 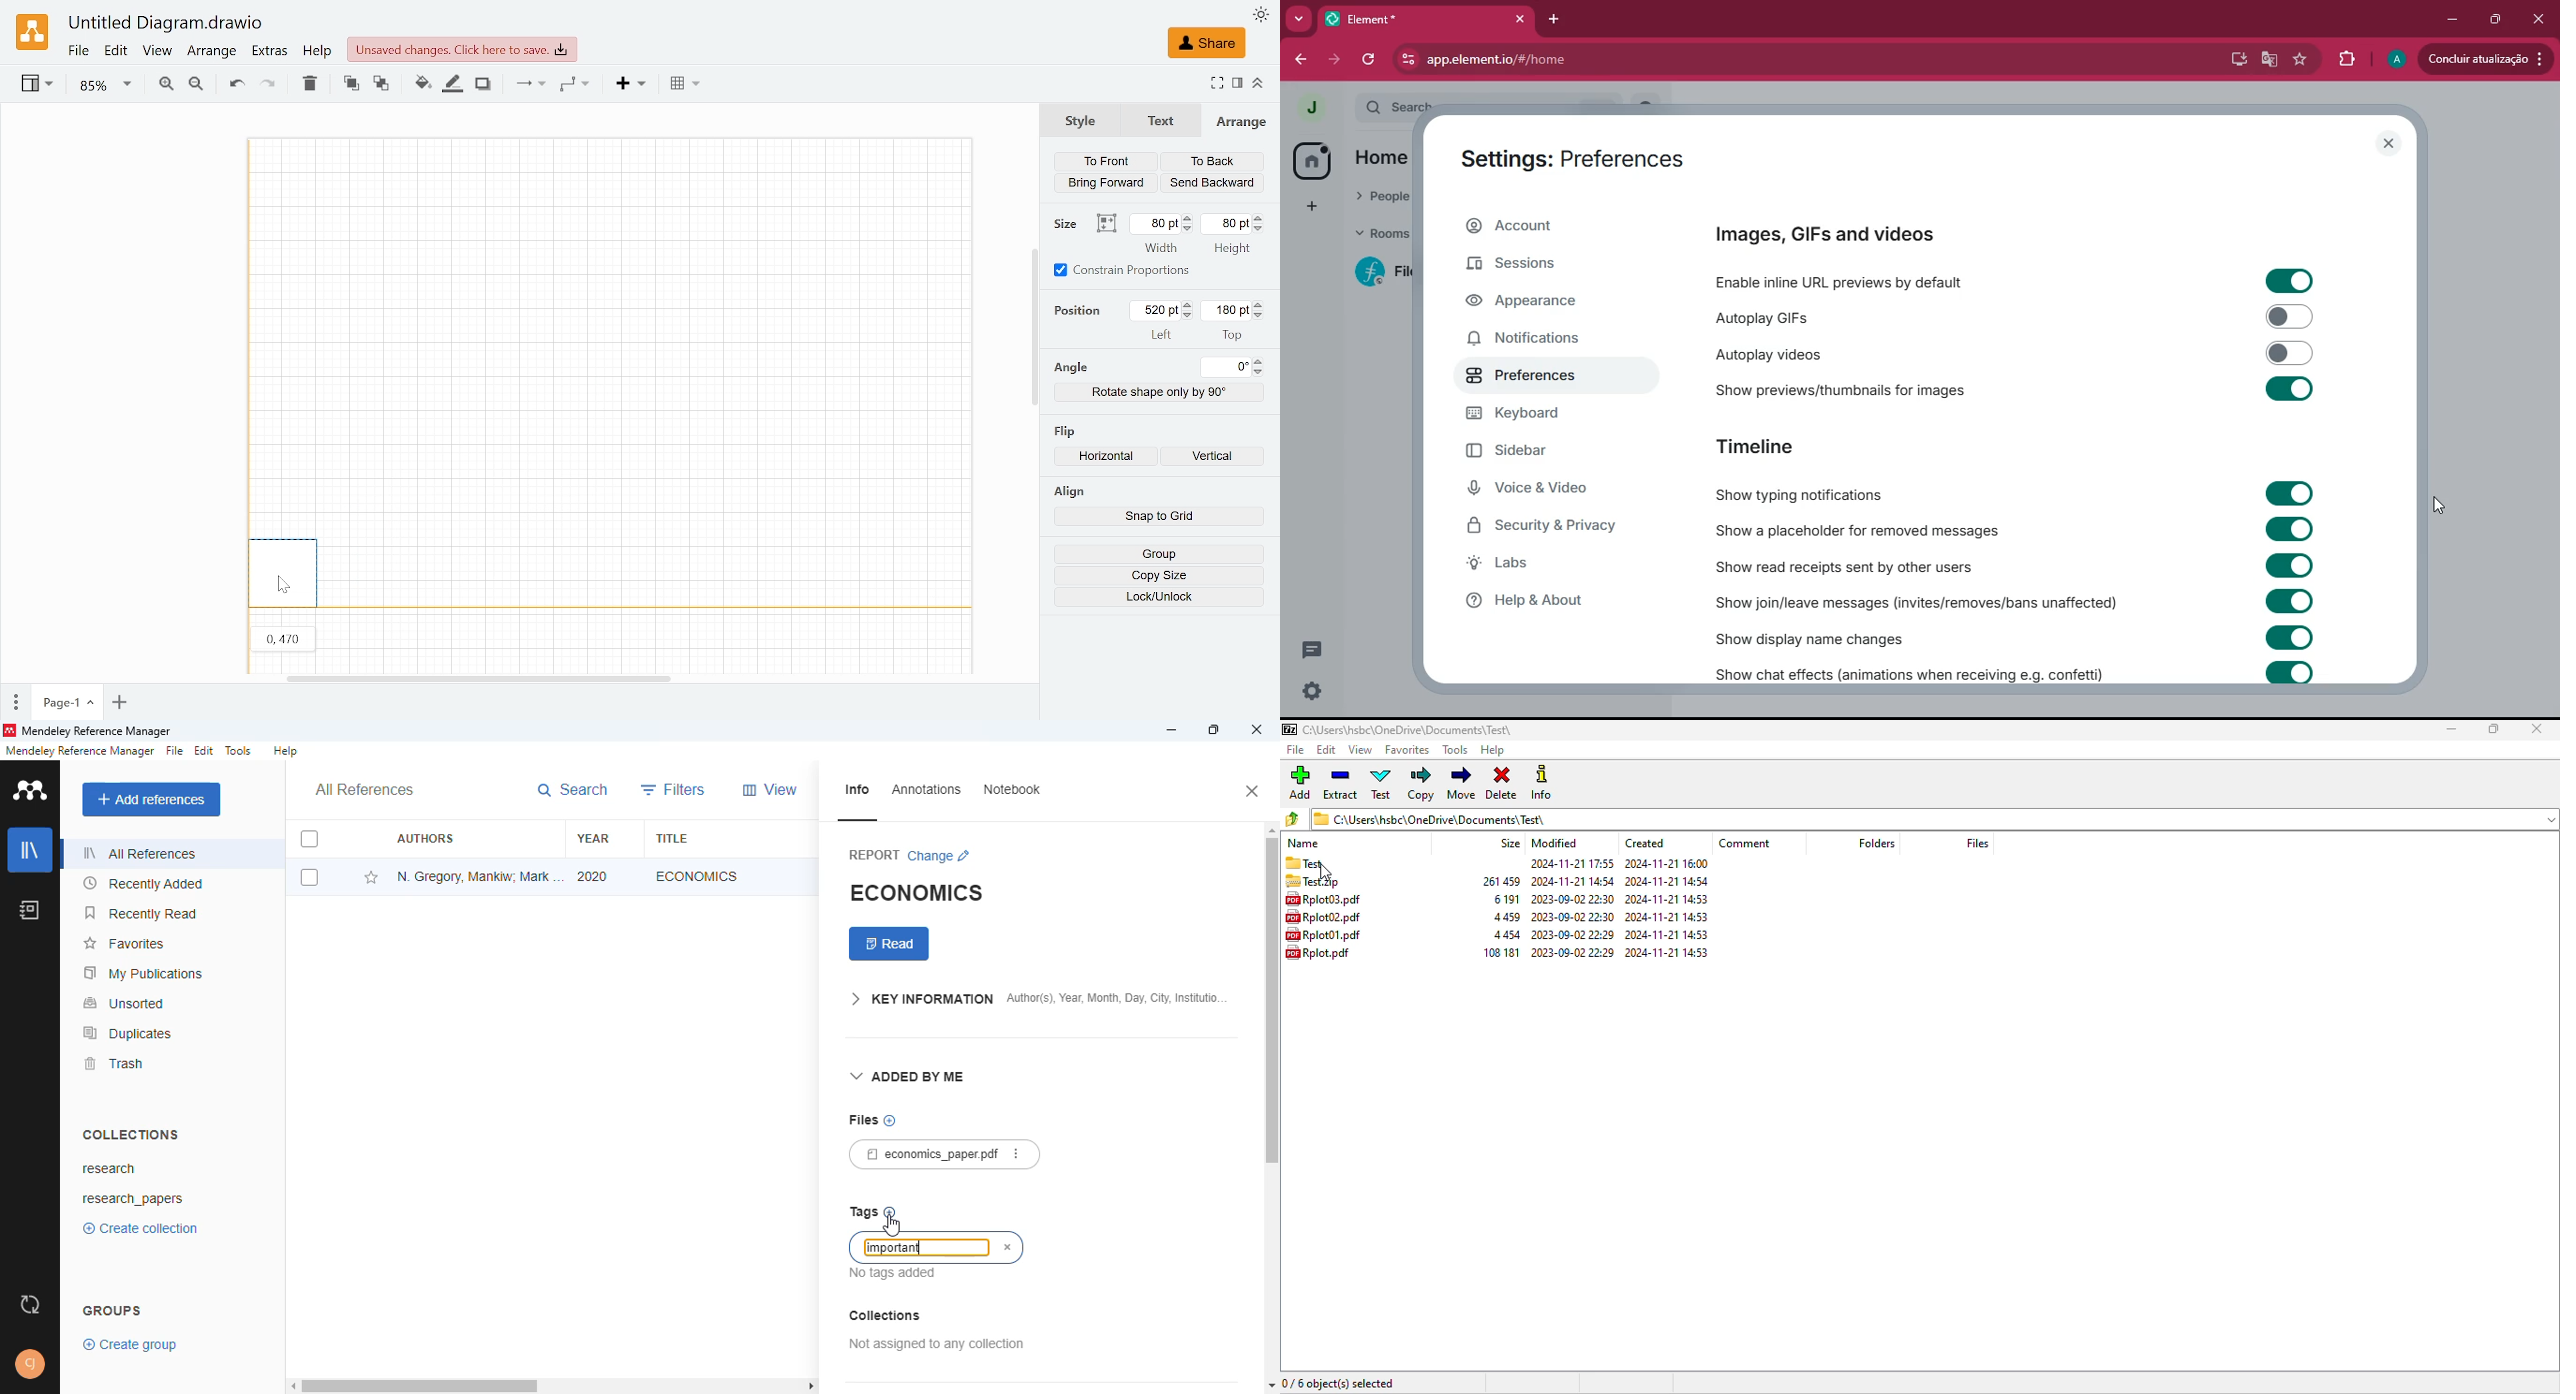 What do you see at coordinates (1806, 495) in the screenshot?
I see `show typing notifications` at bounding box center [1806, 495].